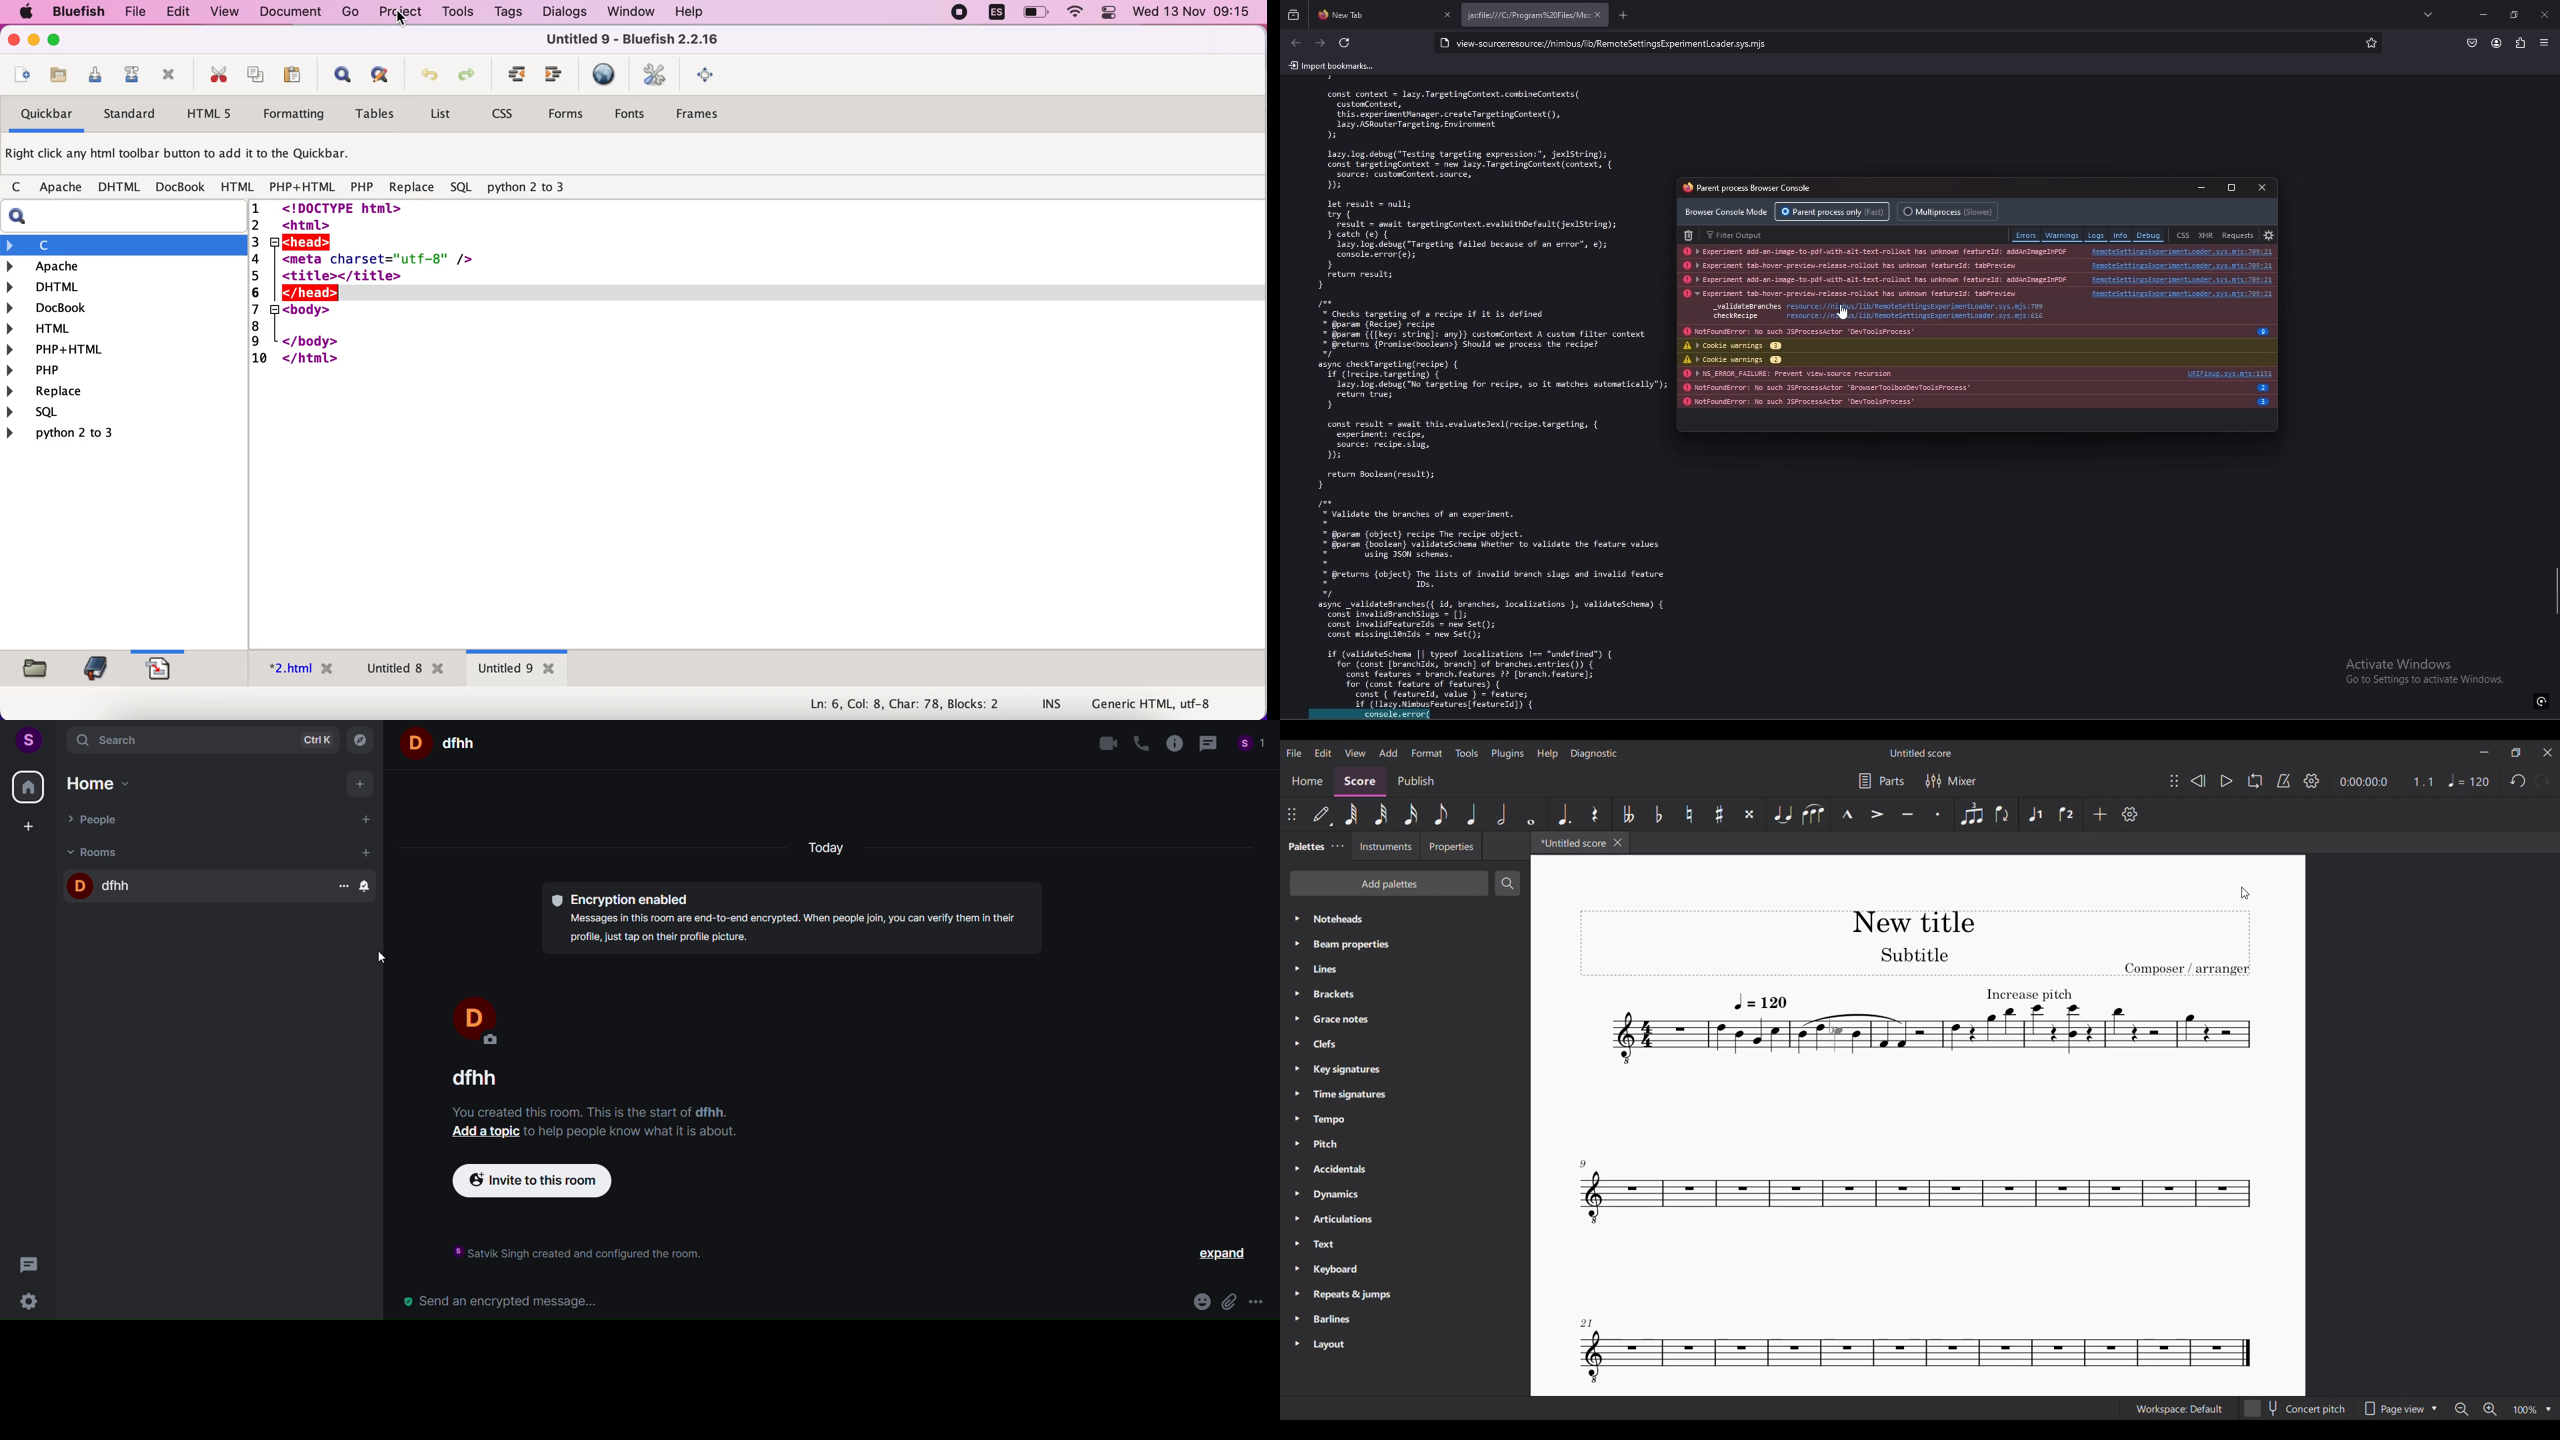  Describe the element at coordinates (1253, 744) in the screenshot. I see `people` at that location.